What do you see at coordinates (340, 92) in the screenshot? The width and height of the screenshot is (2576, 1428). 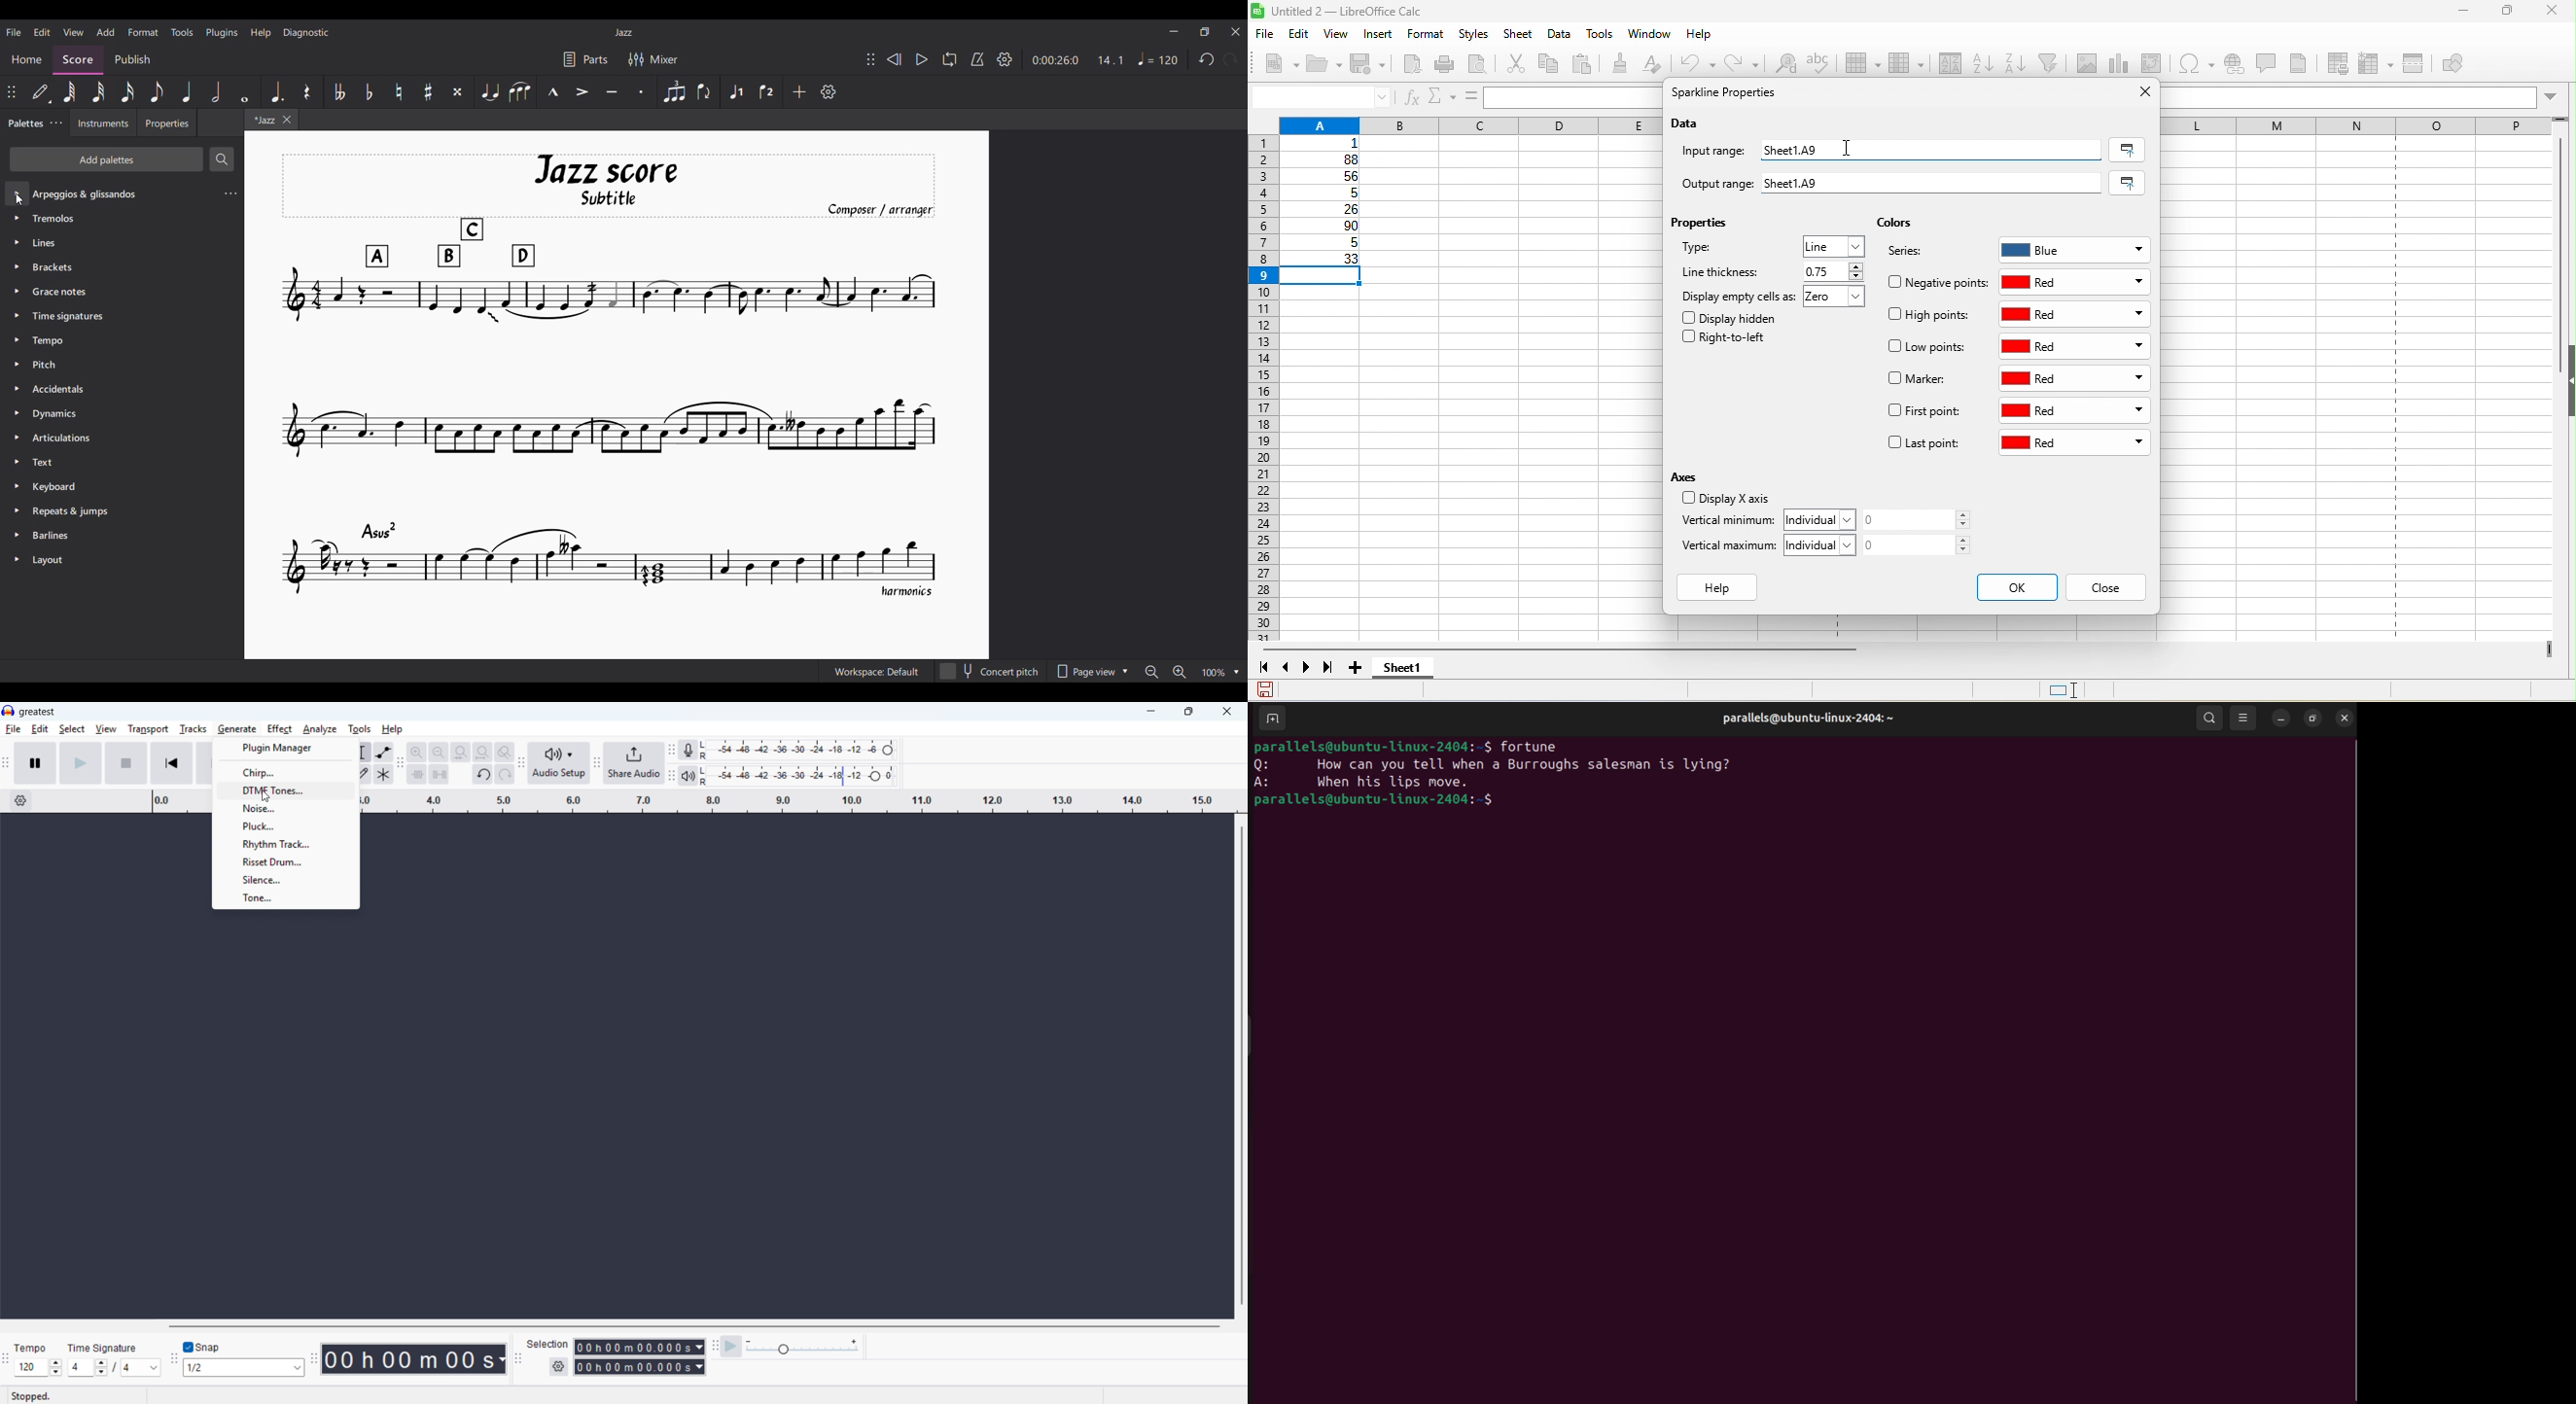 I see `Toggle double flat` at bounding box center [340, 92].